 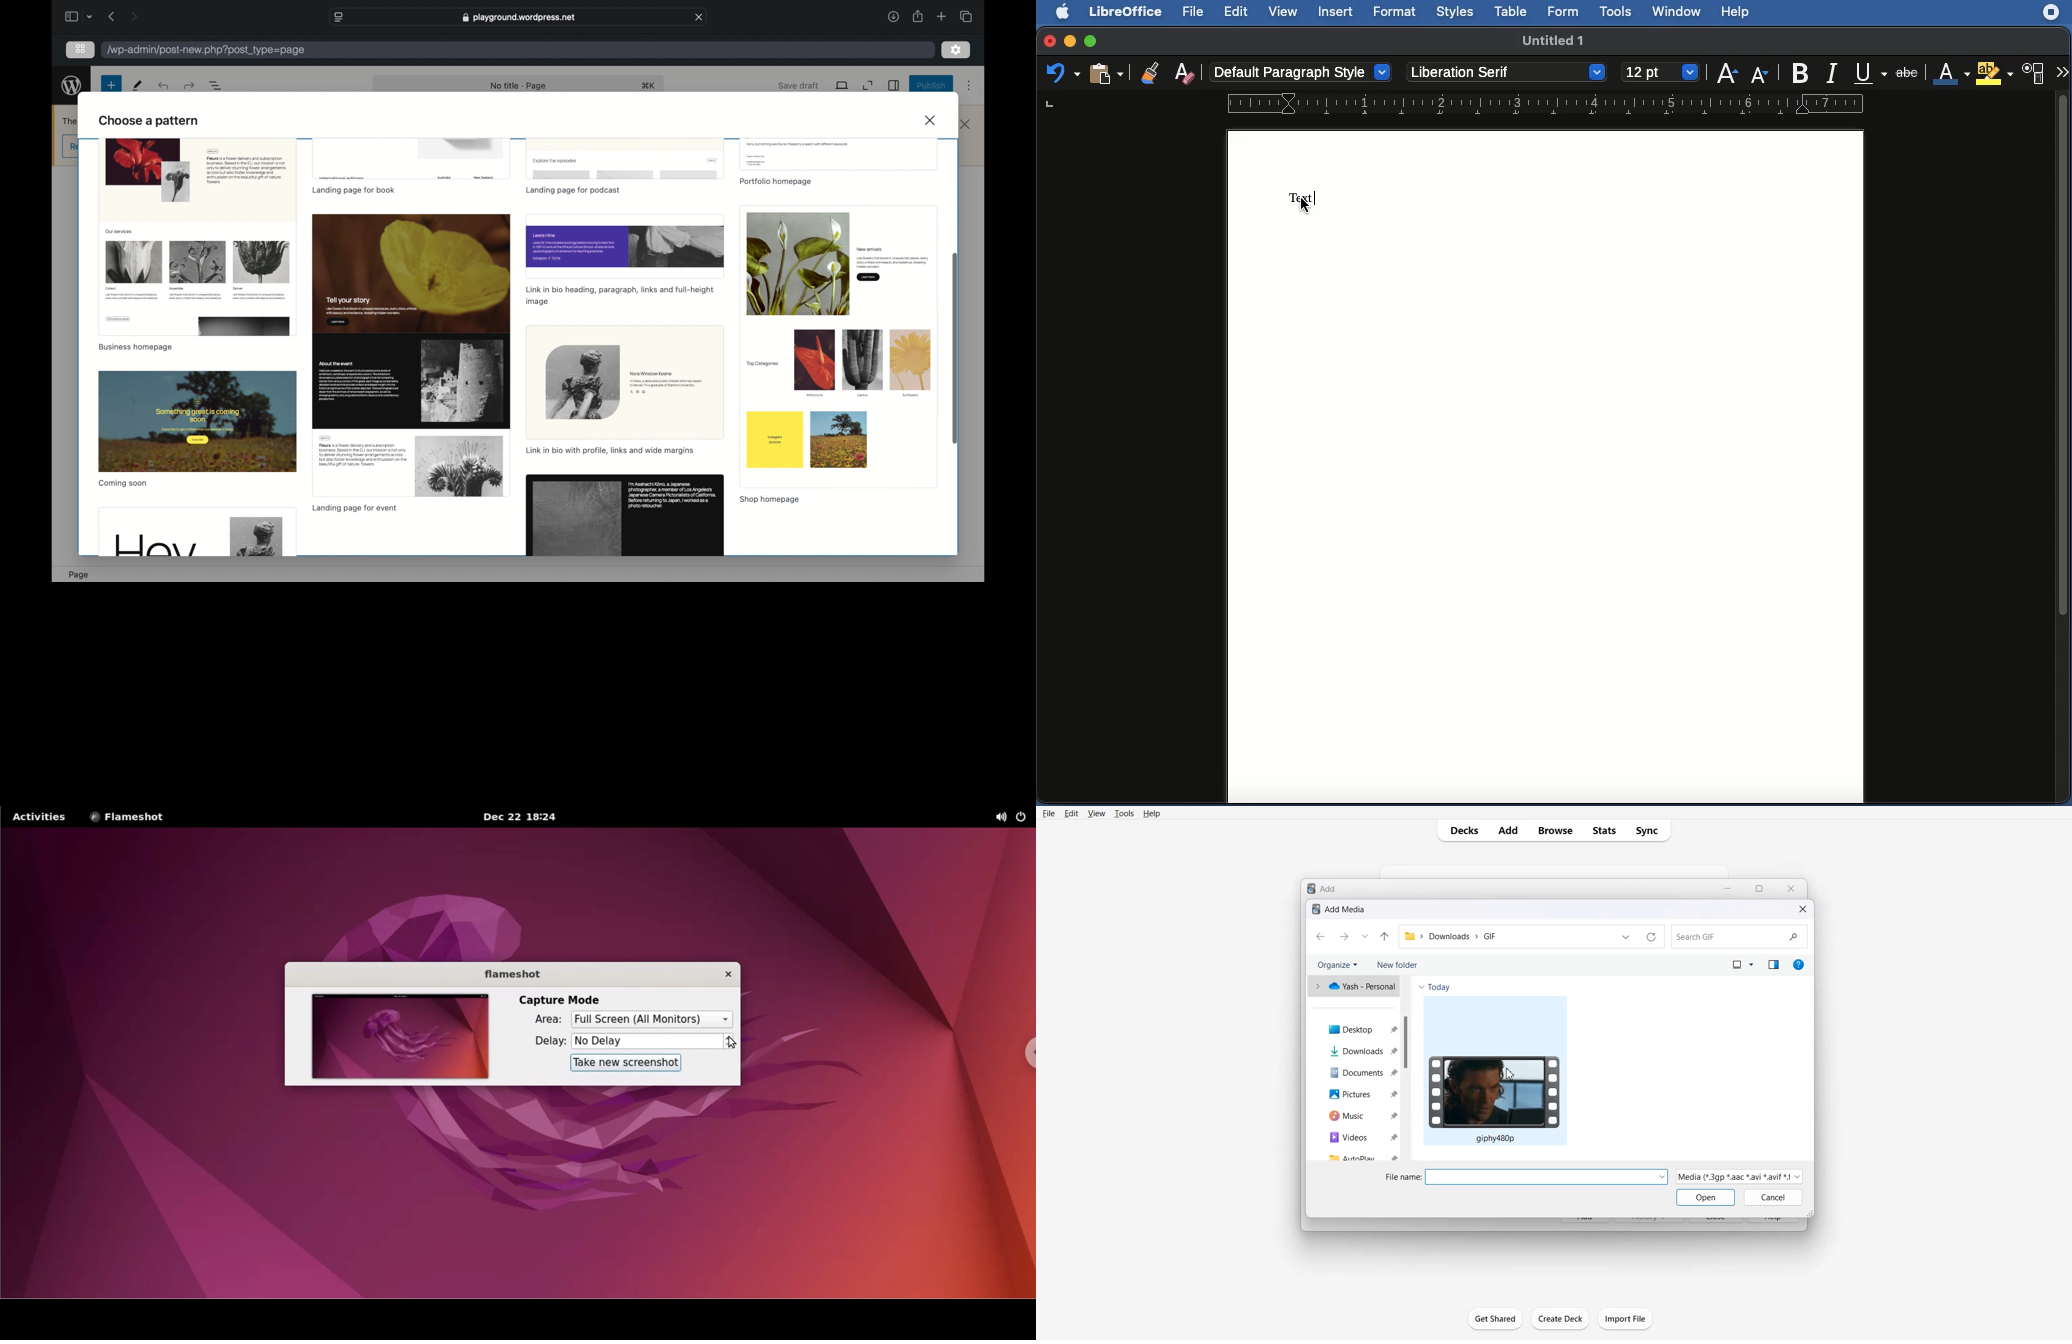 What do you see at coordinates (190, 85) in the screenshot?
I see `undo` at bounding box center [190, 85].